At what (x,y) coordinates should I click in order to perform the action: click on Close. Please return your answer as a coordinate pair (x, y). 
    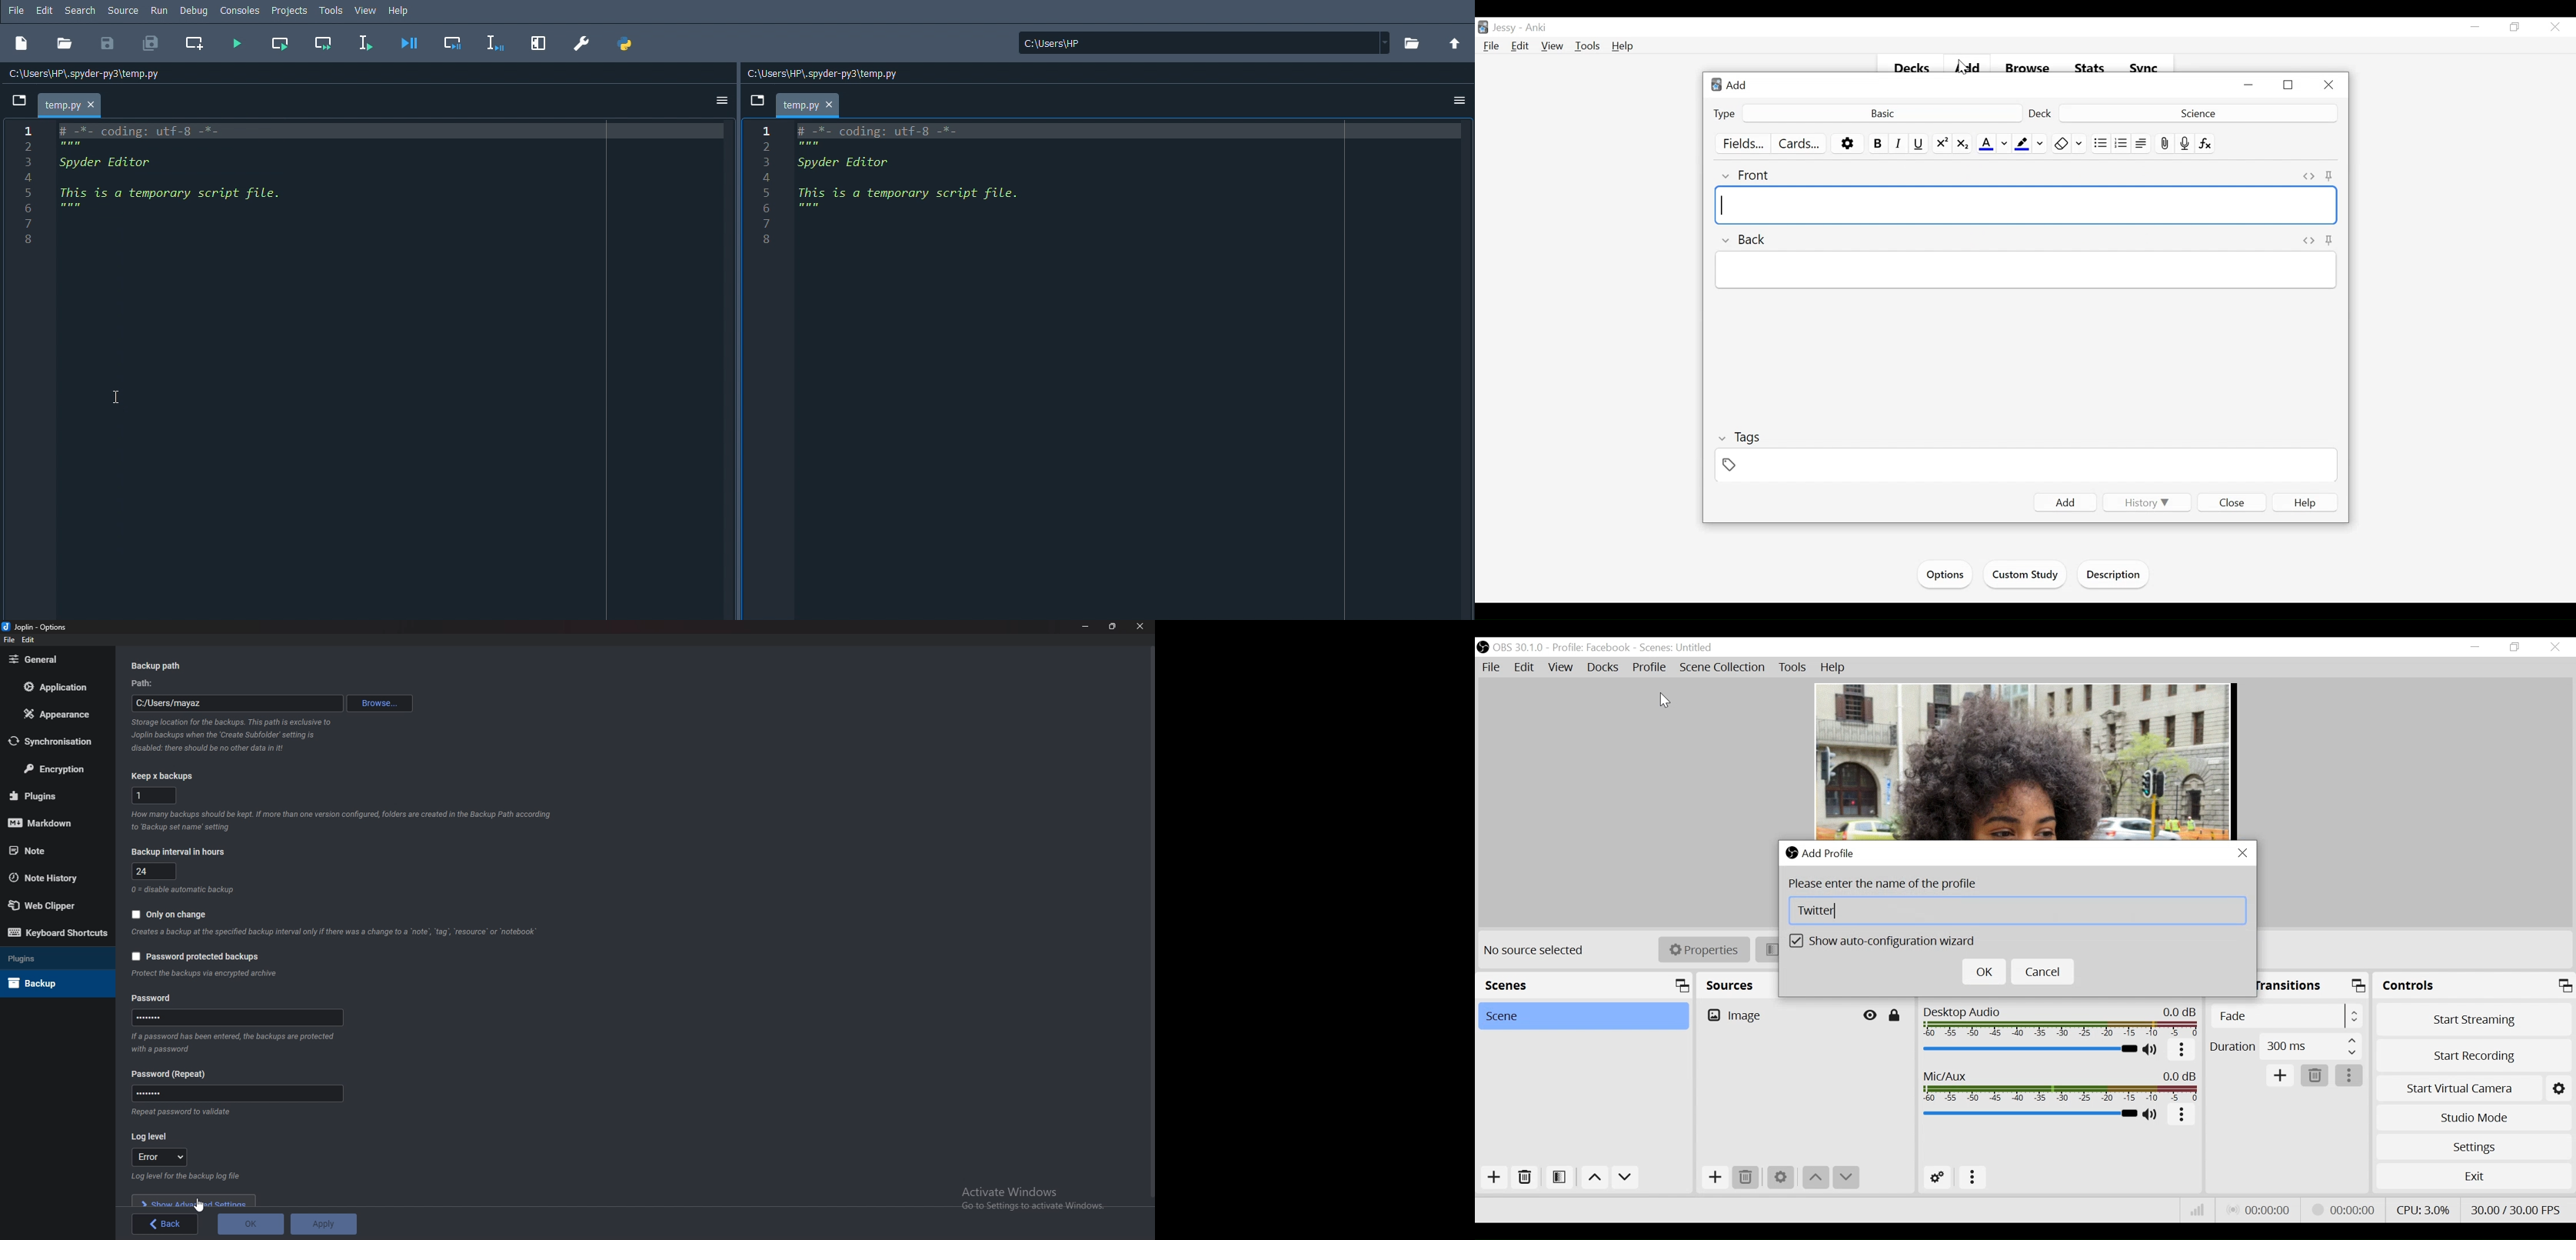
    Looking at the image, I should click on (2328, 86).